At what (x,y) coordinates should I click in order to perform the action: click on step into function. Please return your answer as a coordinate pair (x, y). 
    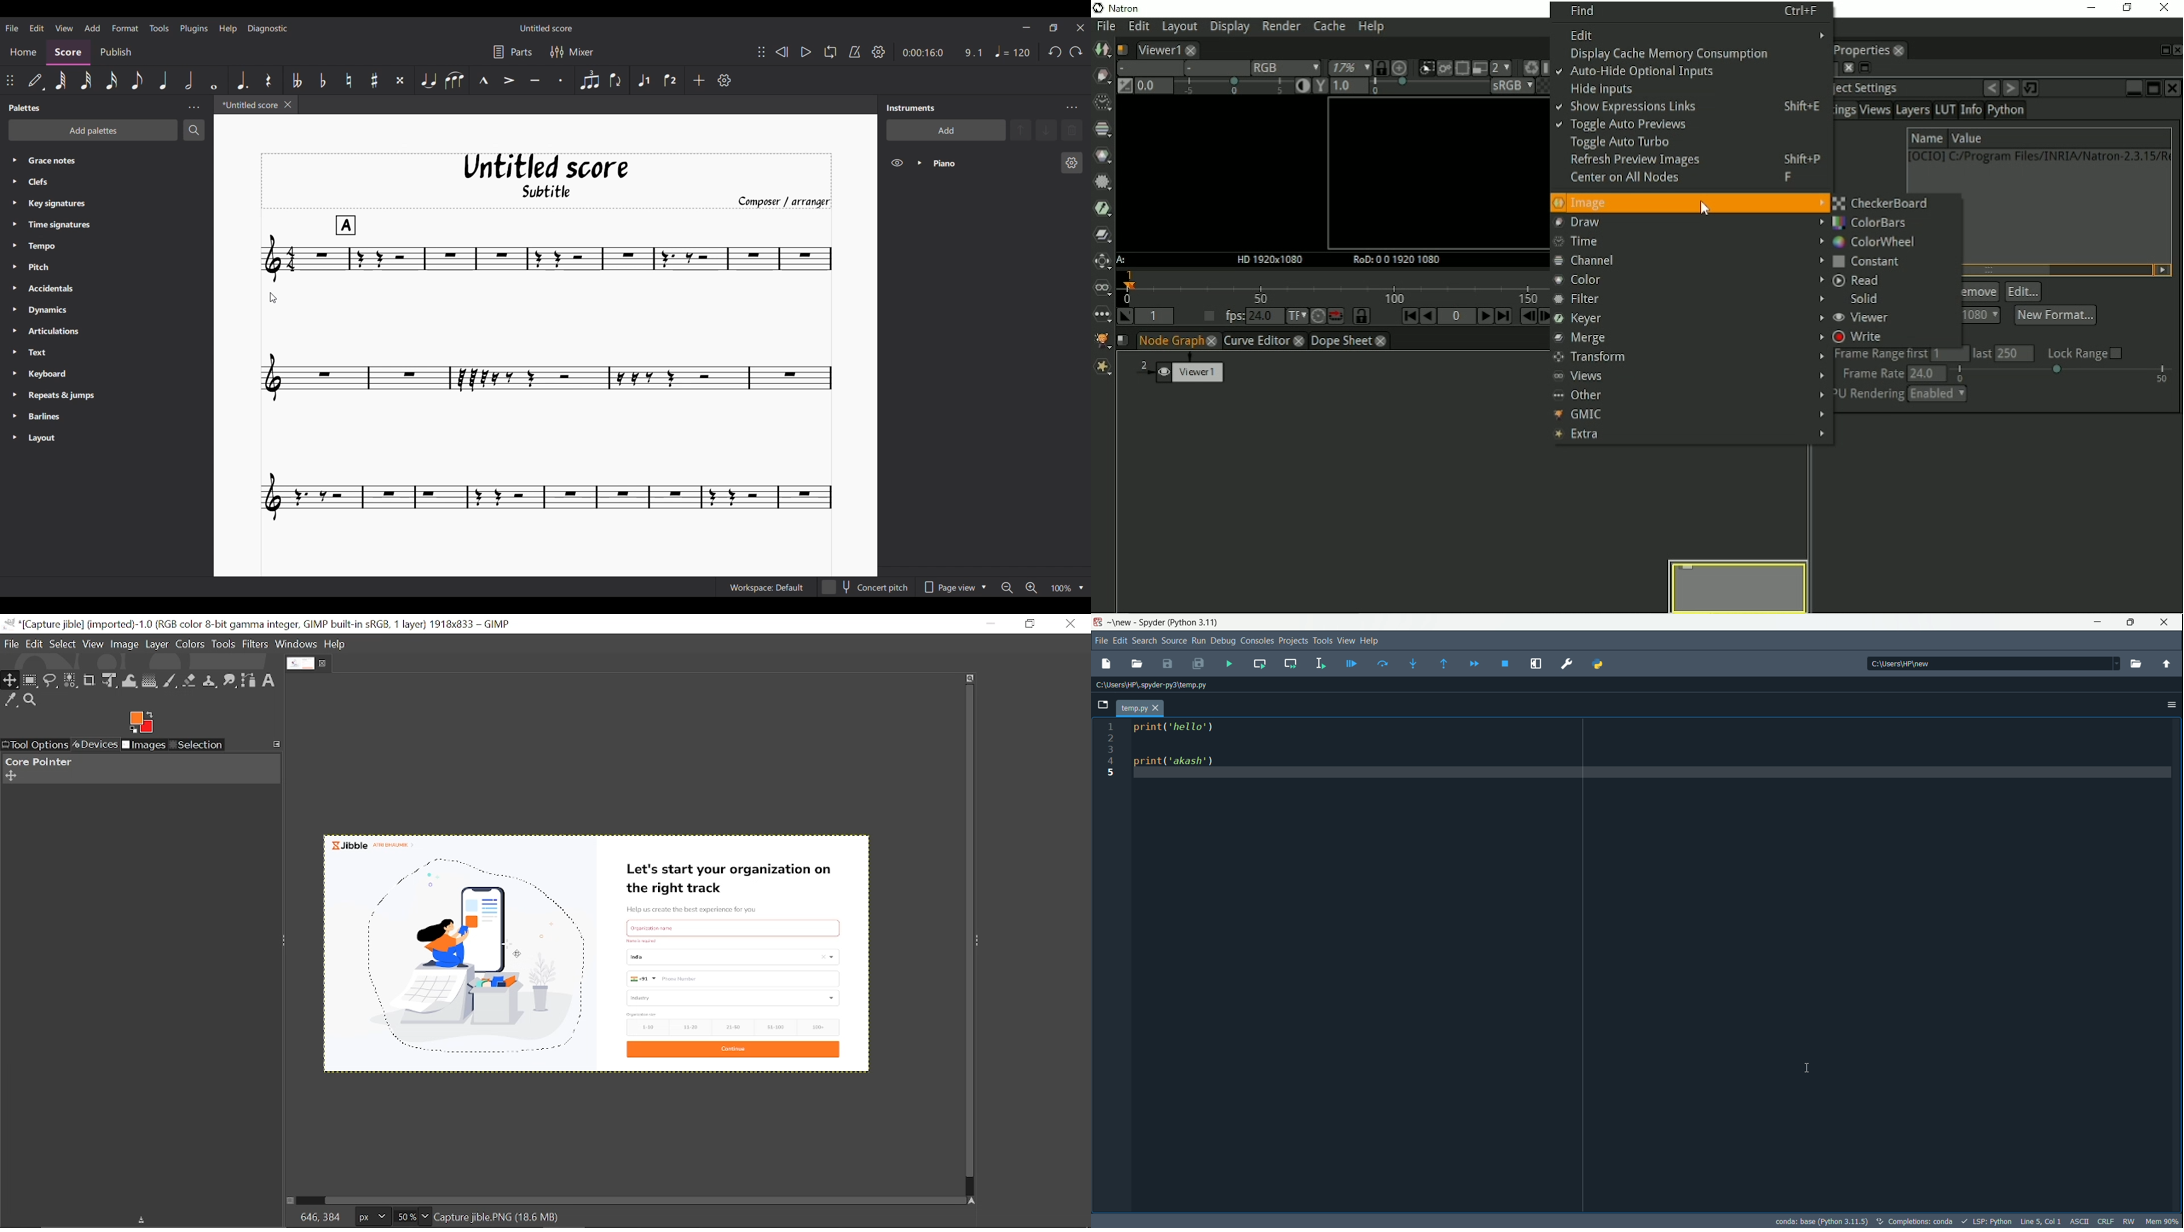
    Looking at the image, I should click on (1414, 665).